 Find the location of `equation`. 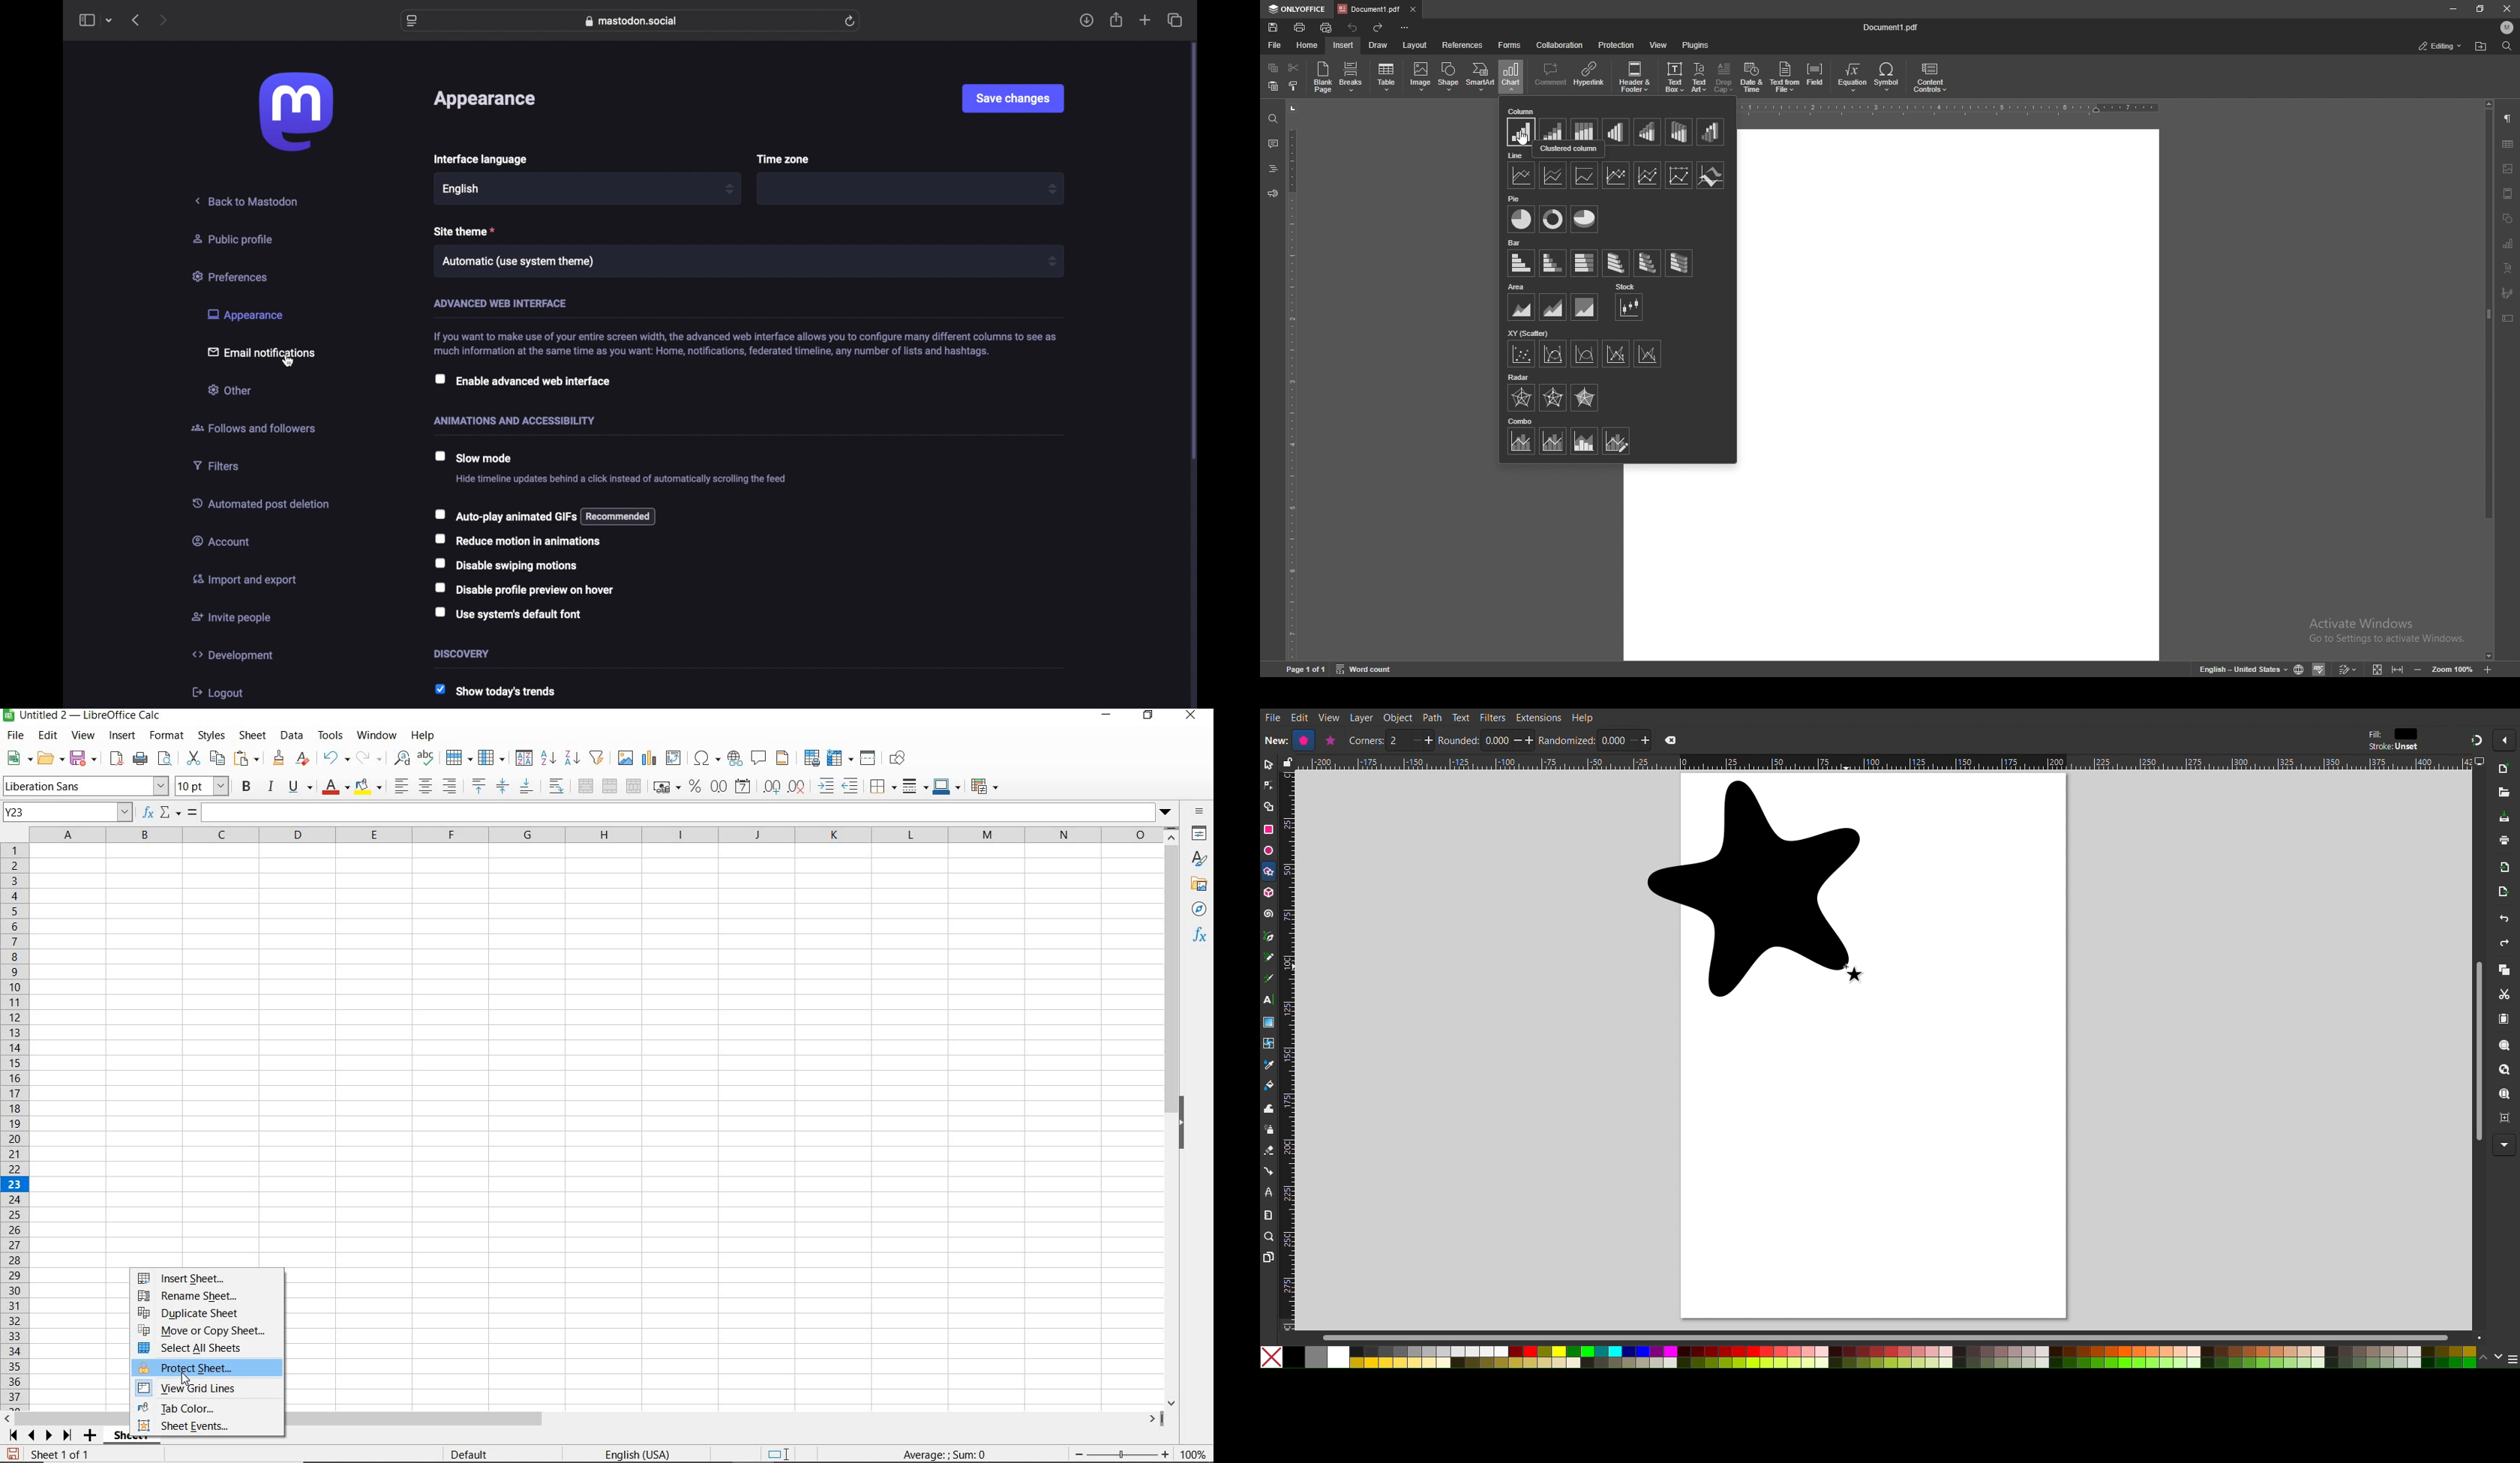

equation is located at coordinates (1853, 77).